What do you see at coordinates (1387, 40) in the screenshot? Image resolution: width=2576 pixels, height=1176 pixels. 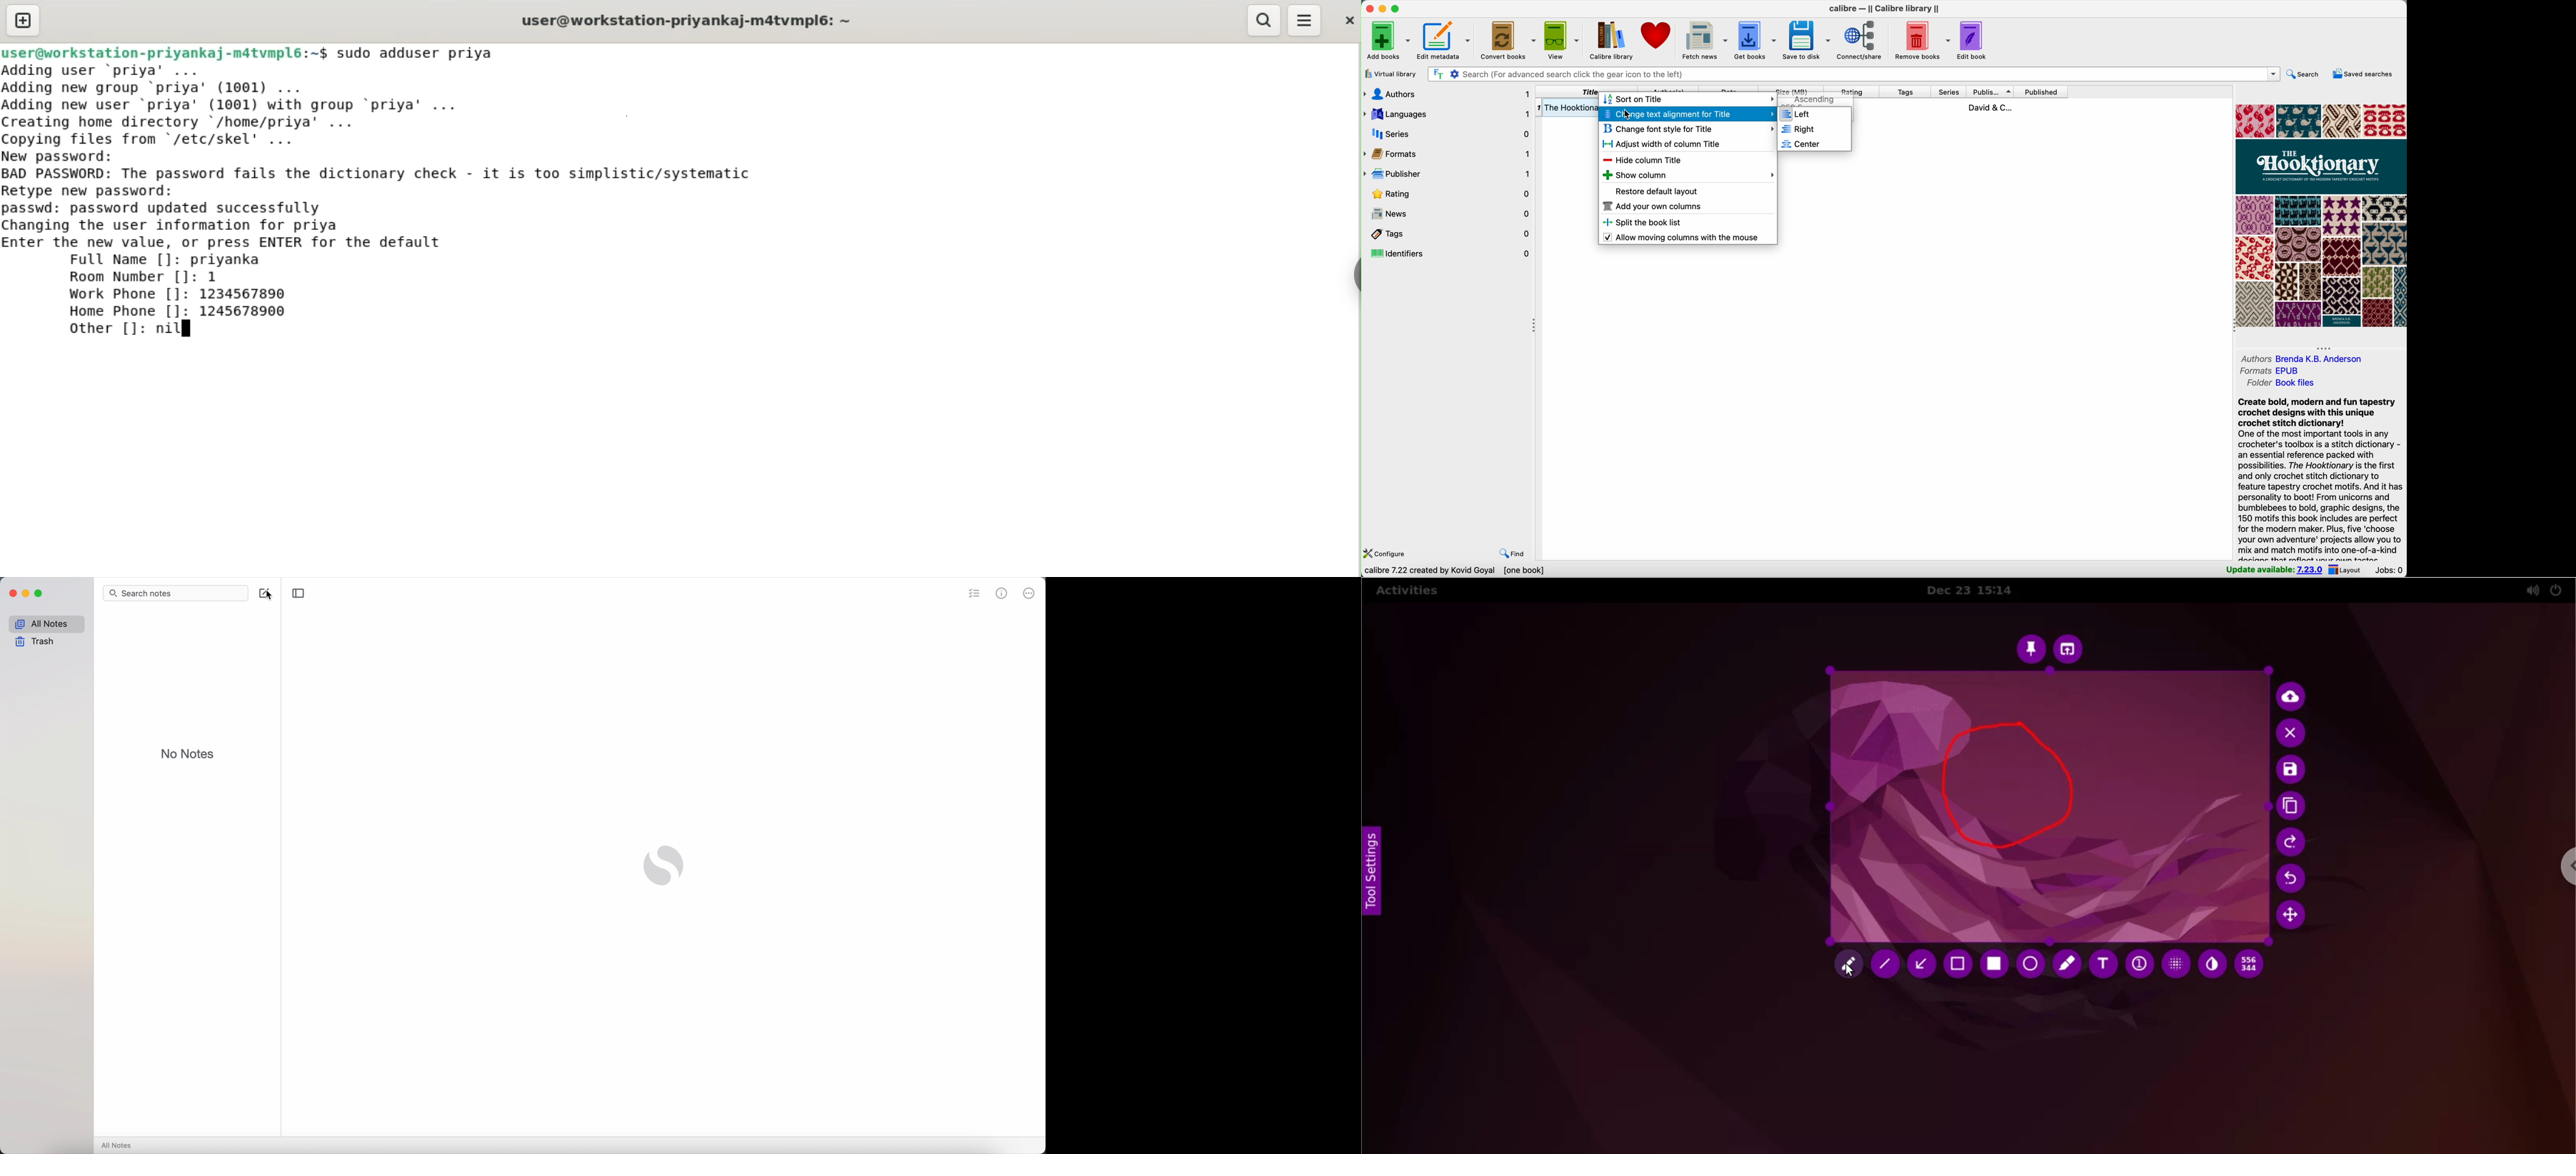 I see `add books` at bounding box center [1387, 40].